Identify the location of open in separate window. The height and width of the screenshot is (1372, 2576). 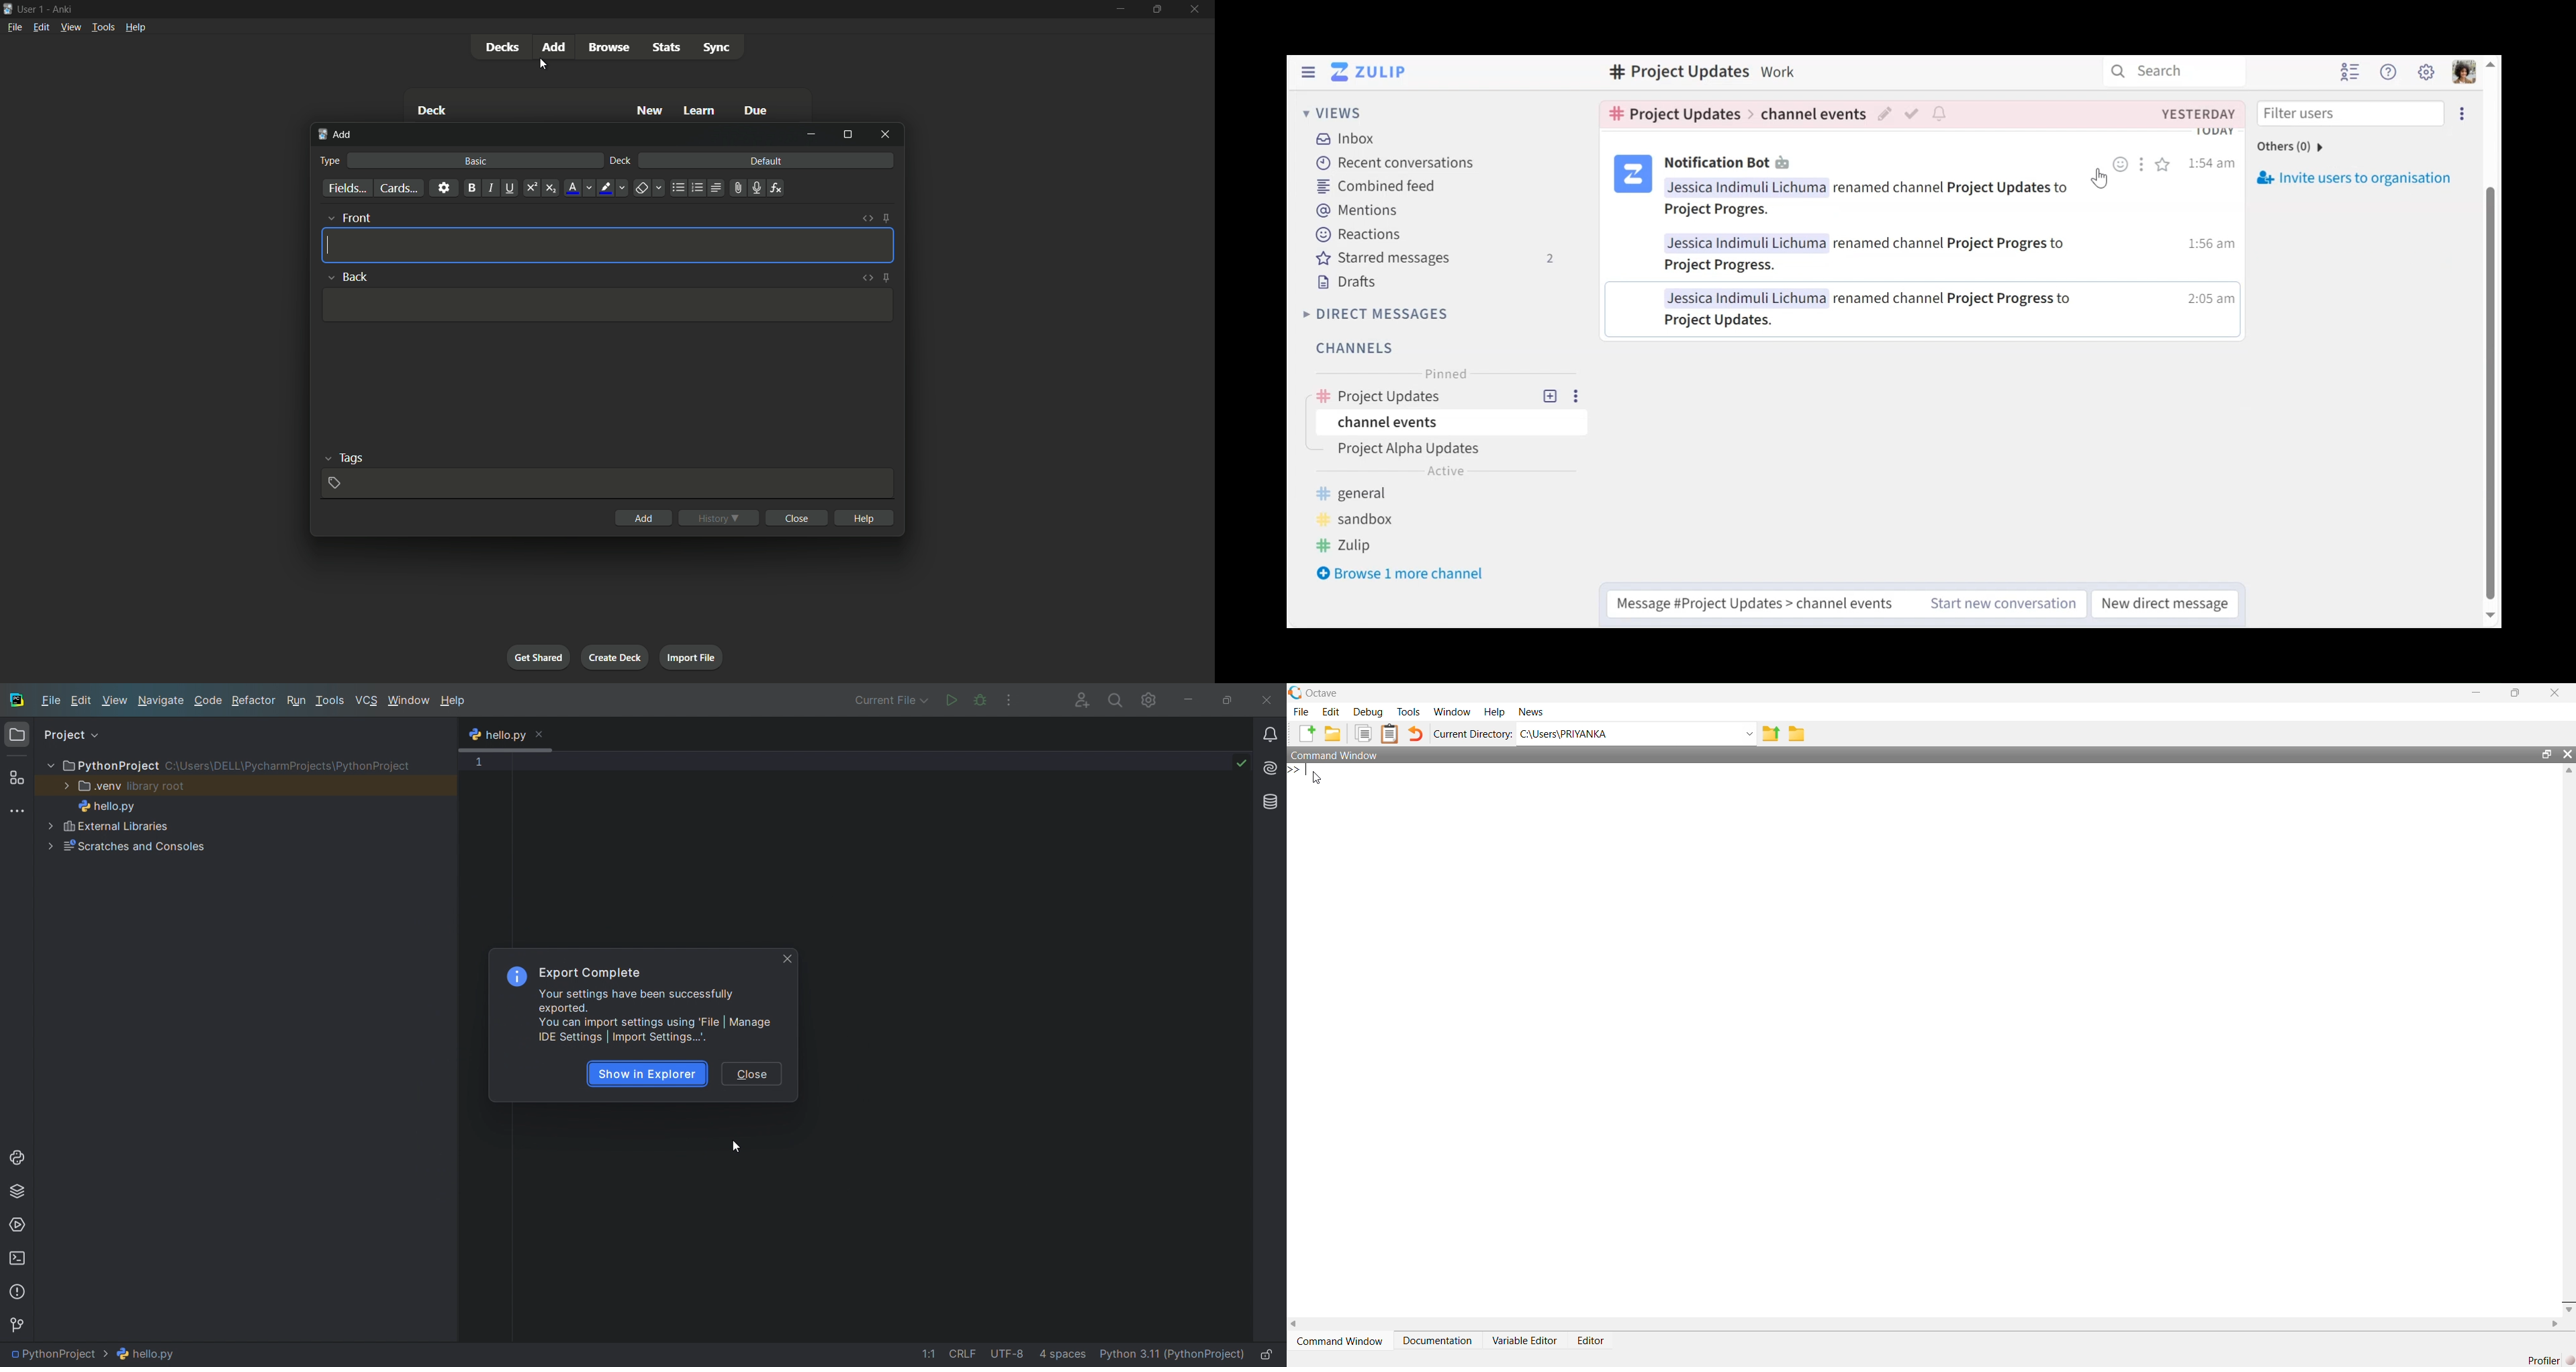
(2546, 752).